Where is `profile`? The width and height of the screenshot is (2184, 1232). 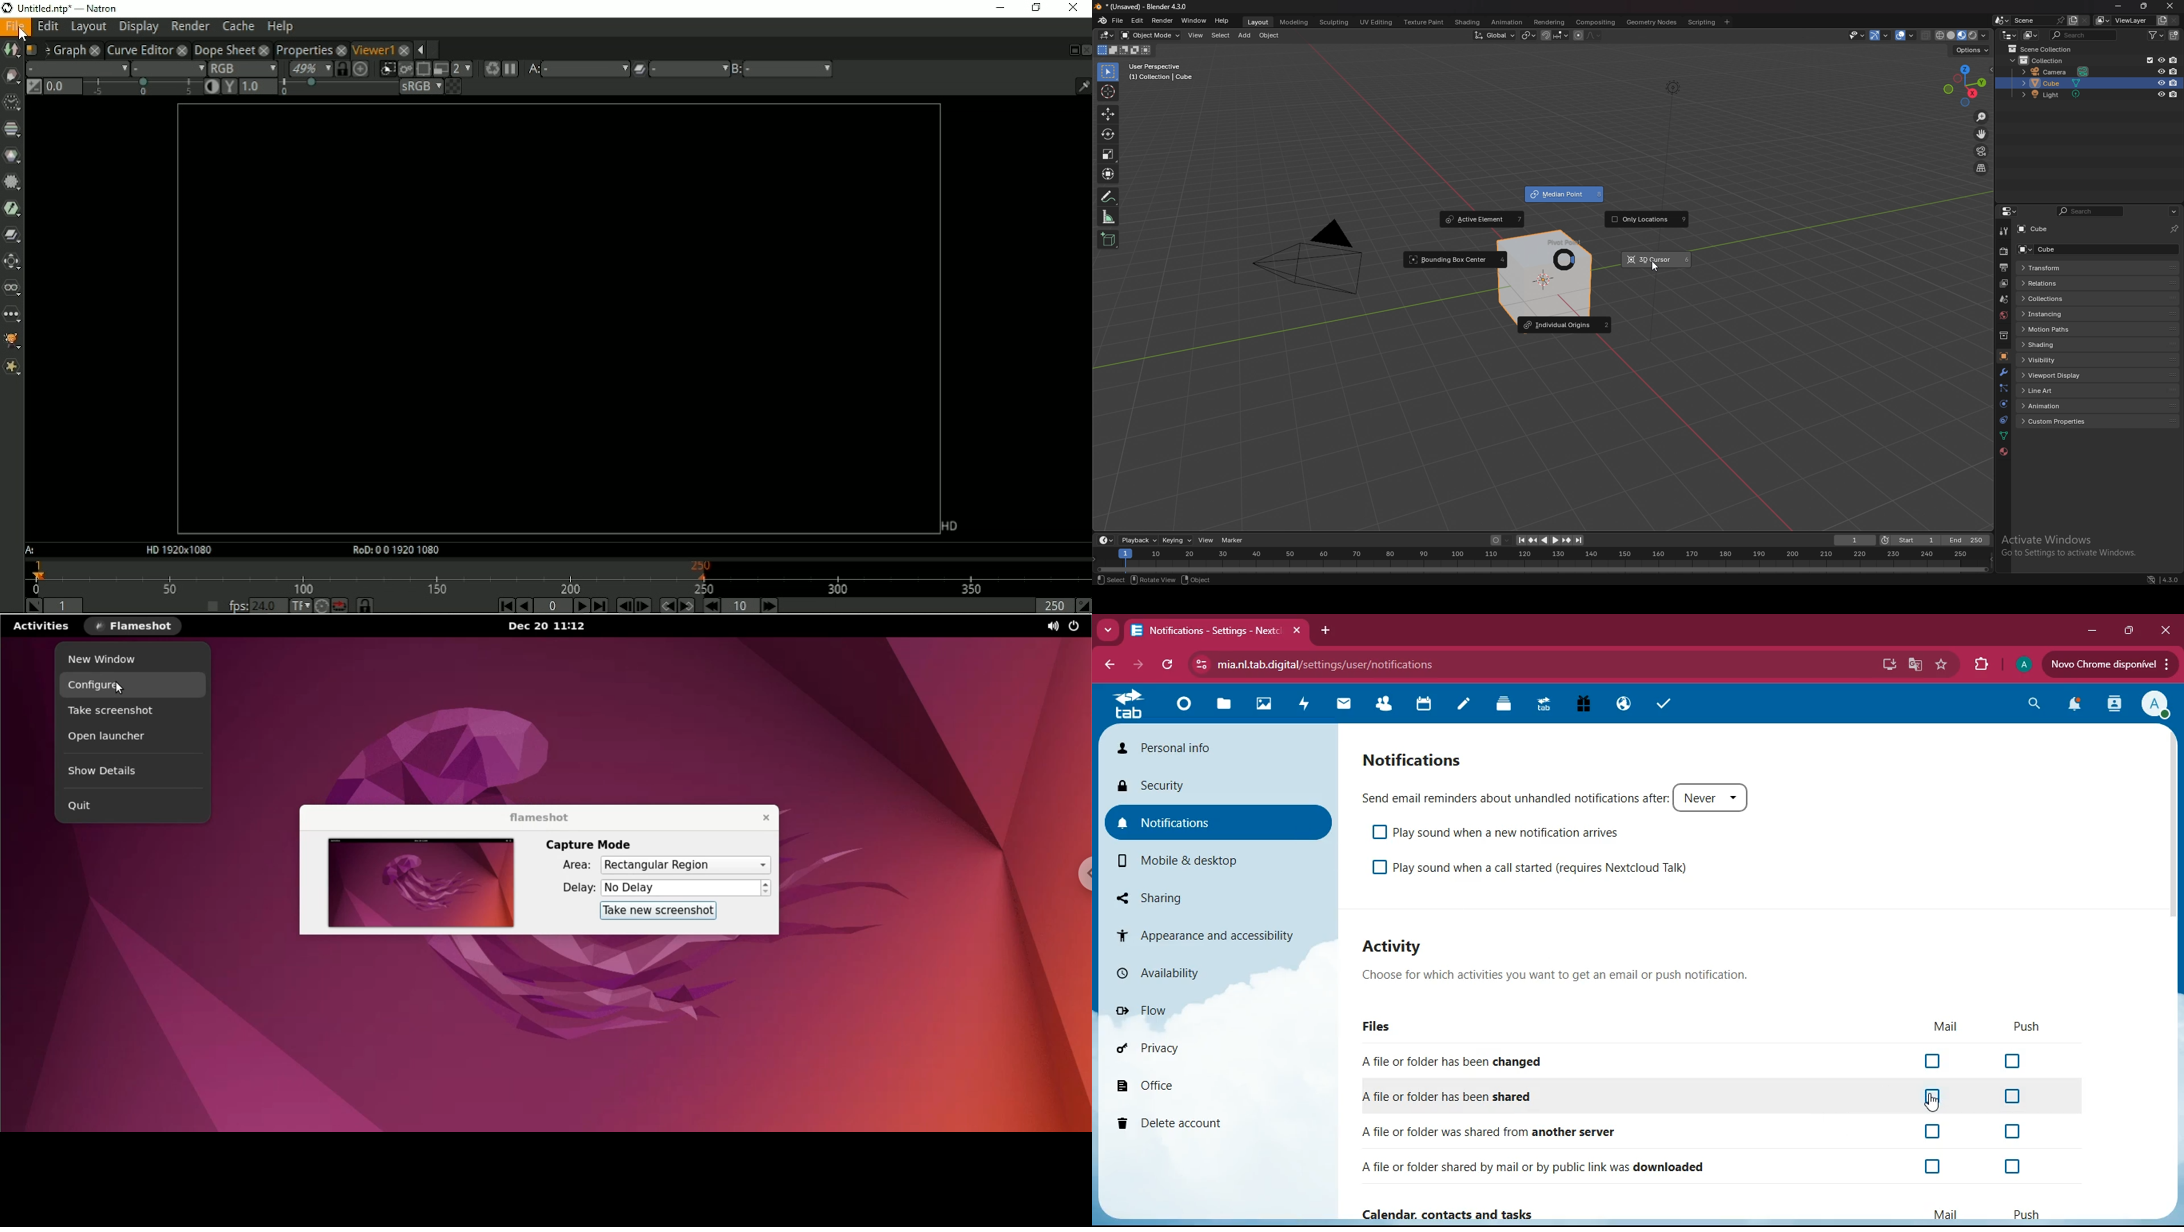 profile is located at coordinates (2026, 664).